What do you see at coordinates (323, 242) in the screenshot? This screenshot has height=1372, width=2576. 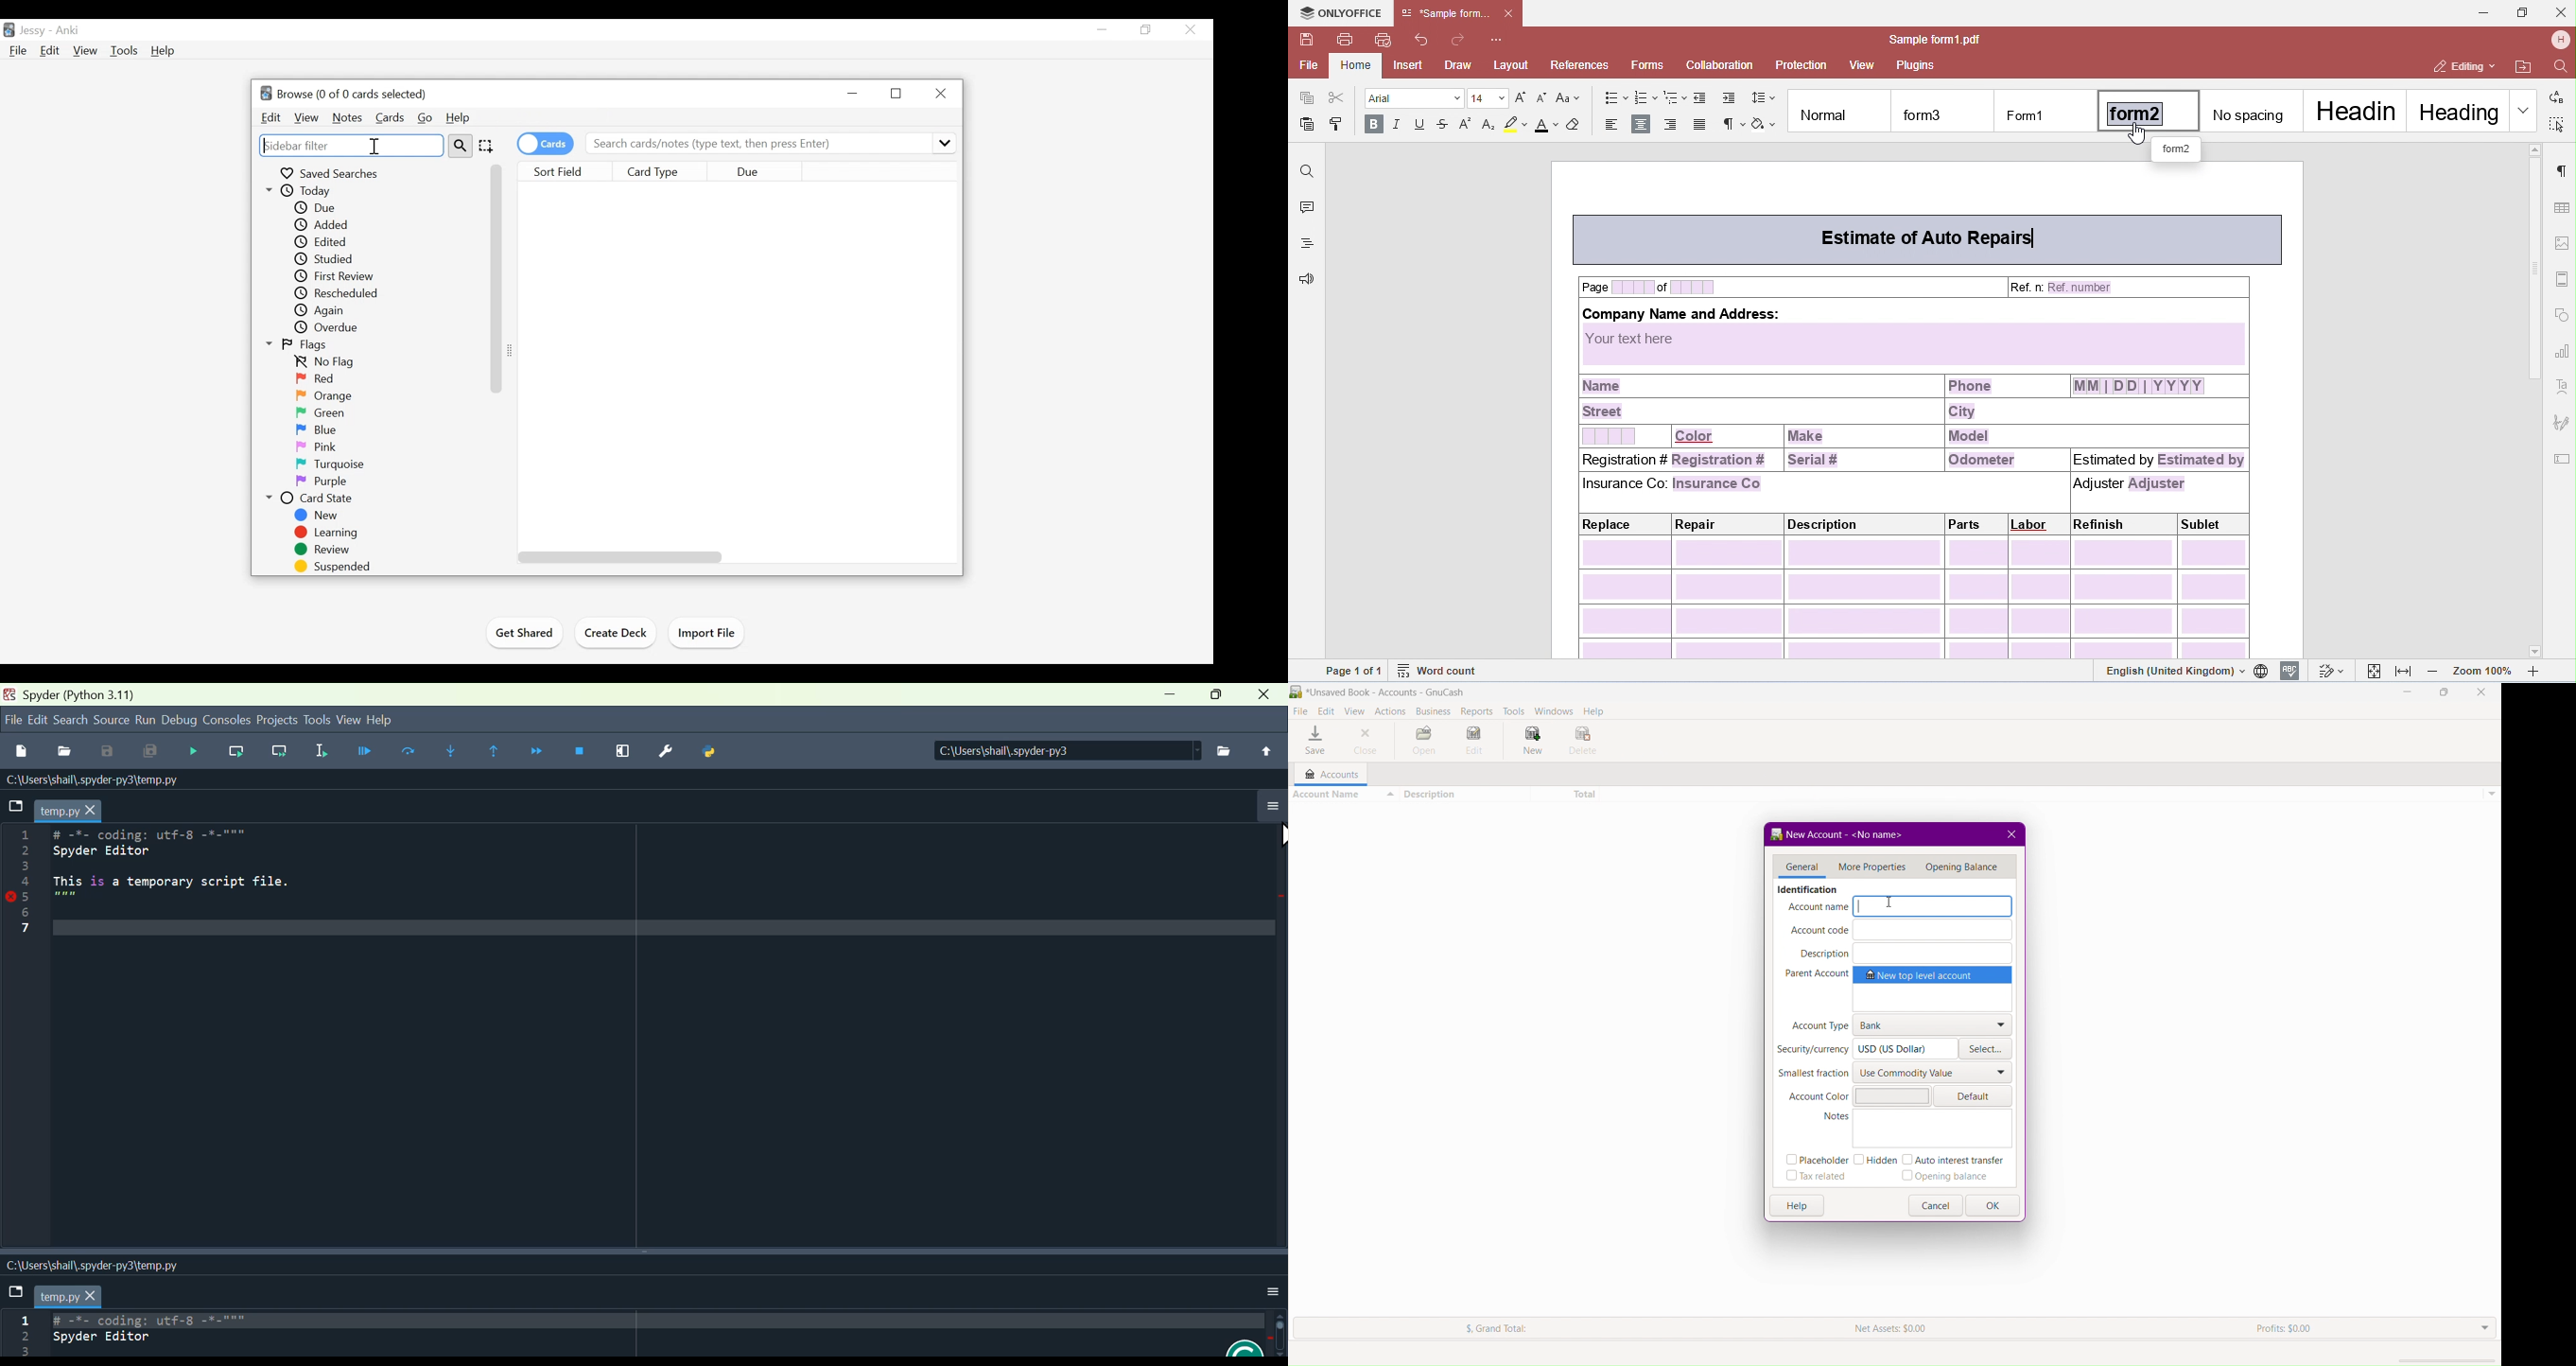 I see `Edited` at bounding box center [323, 242].